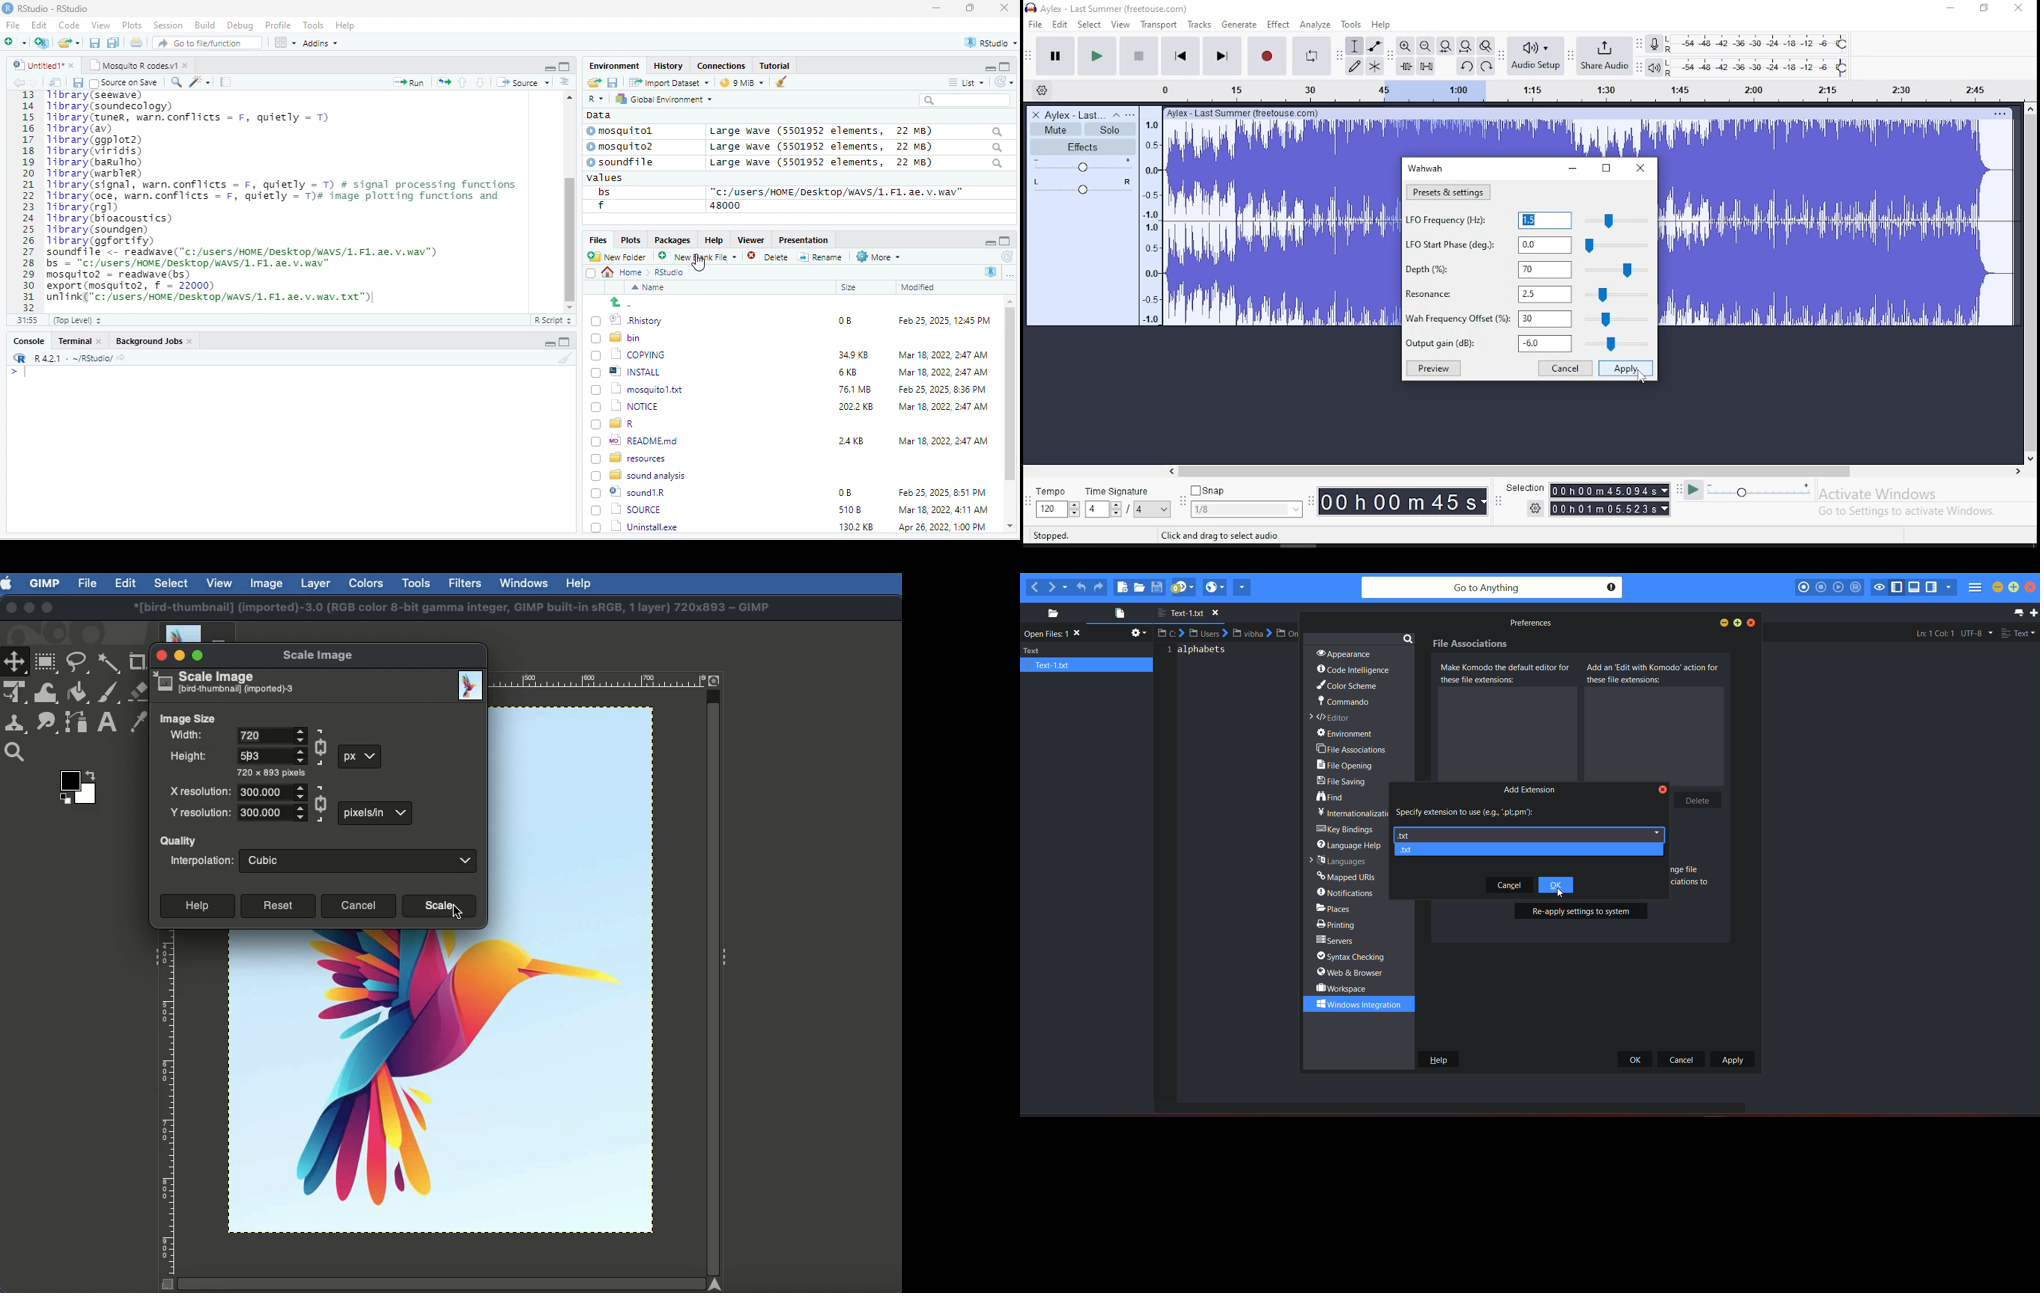  I want to click on notifications, so click(1347, 892).